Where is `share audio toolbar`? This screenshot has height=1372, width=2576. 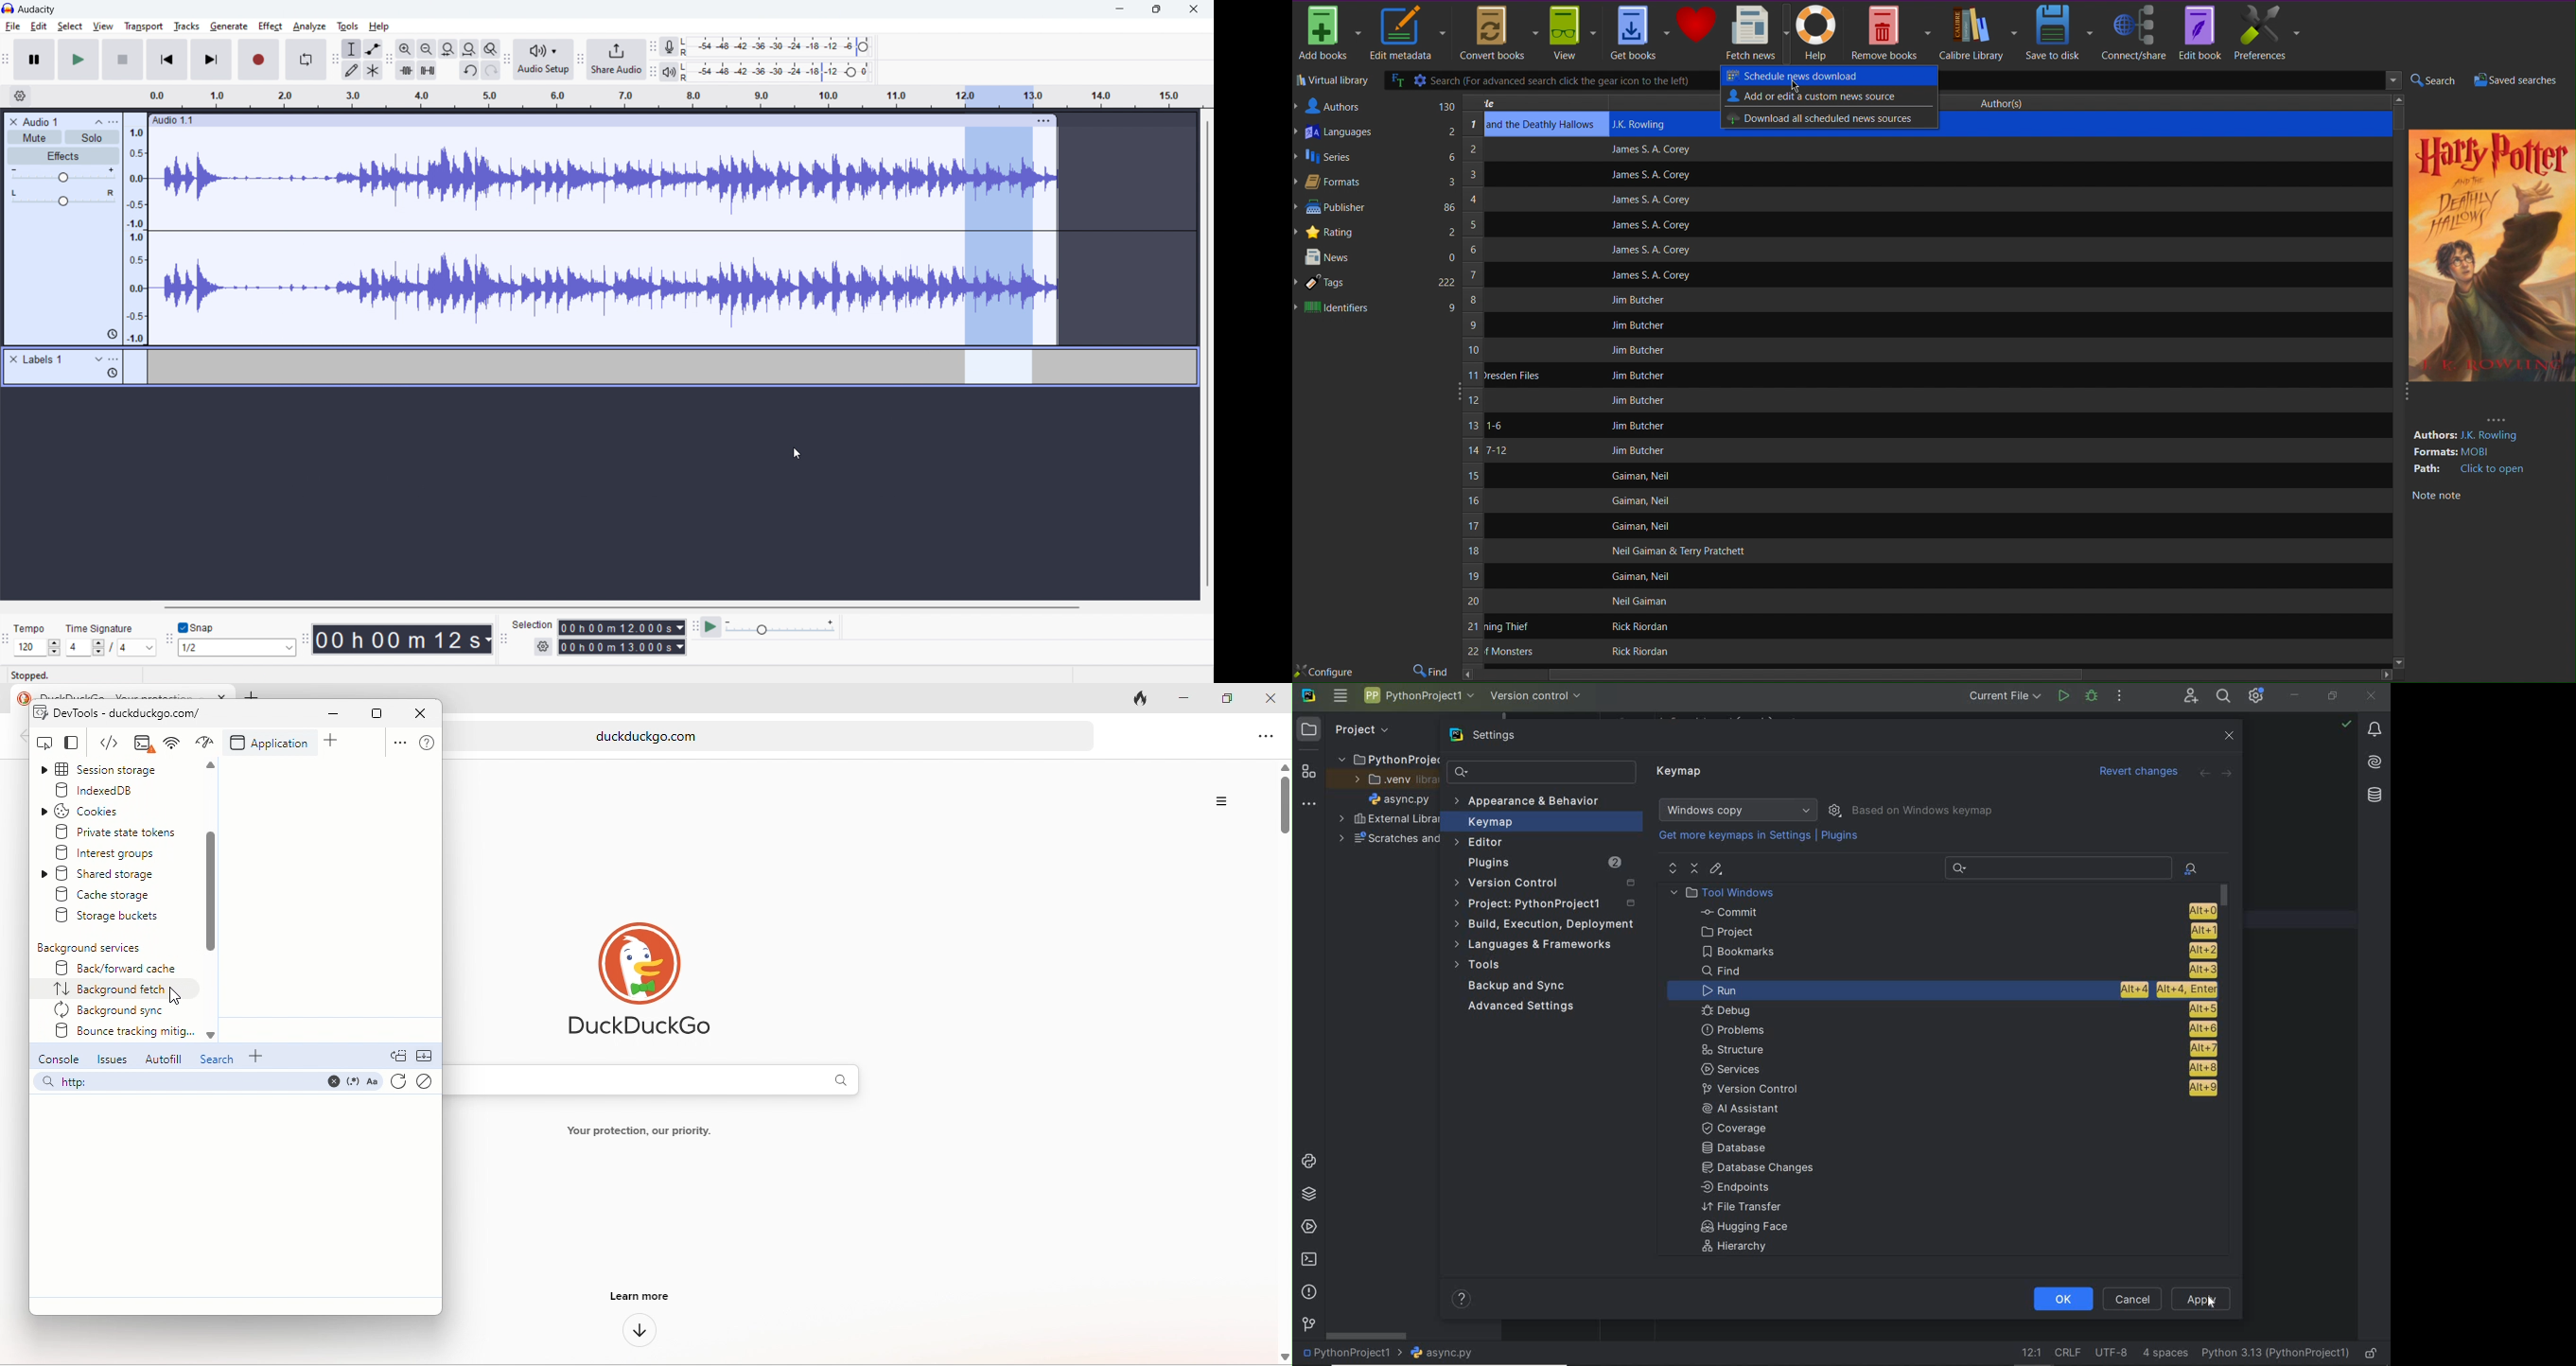 share audio toolbar is located at coordinates (581, 61).